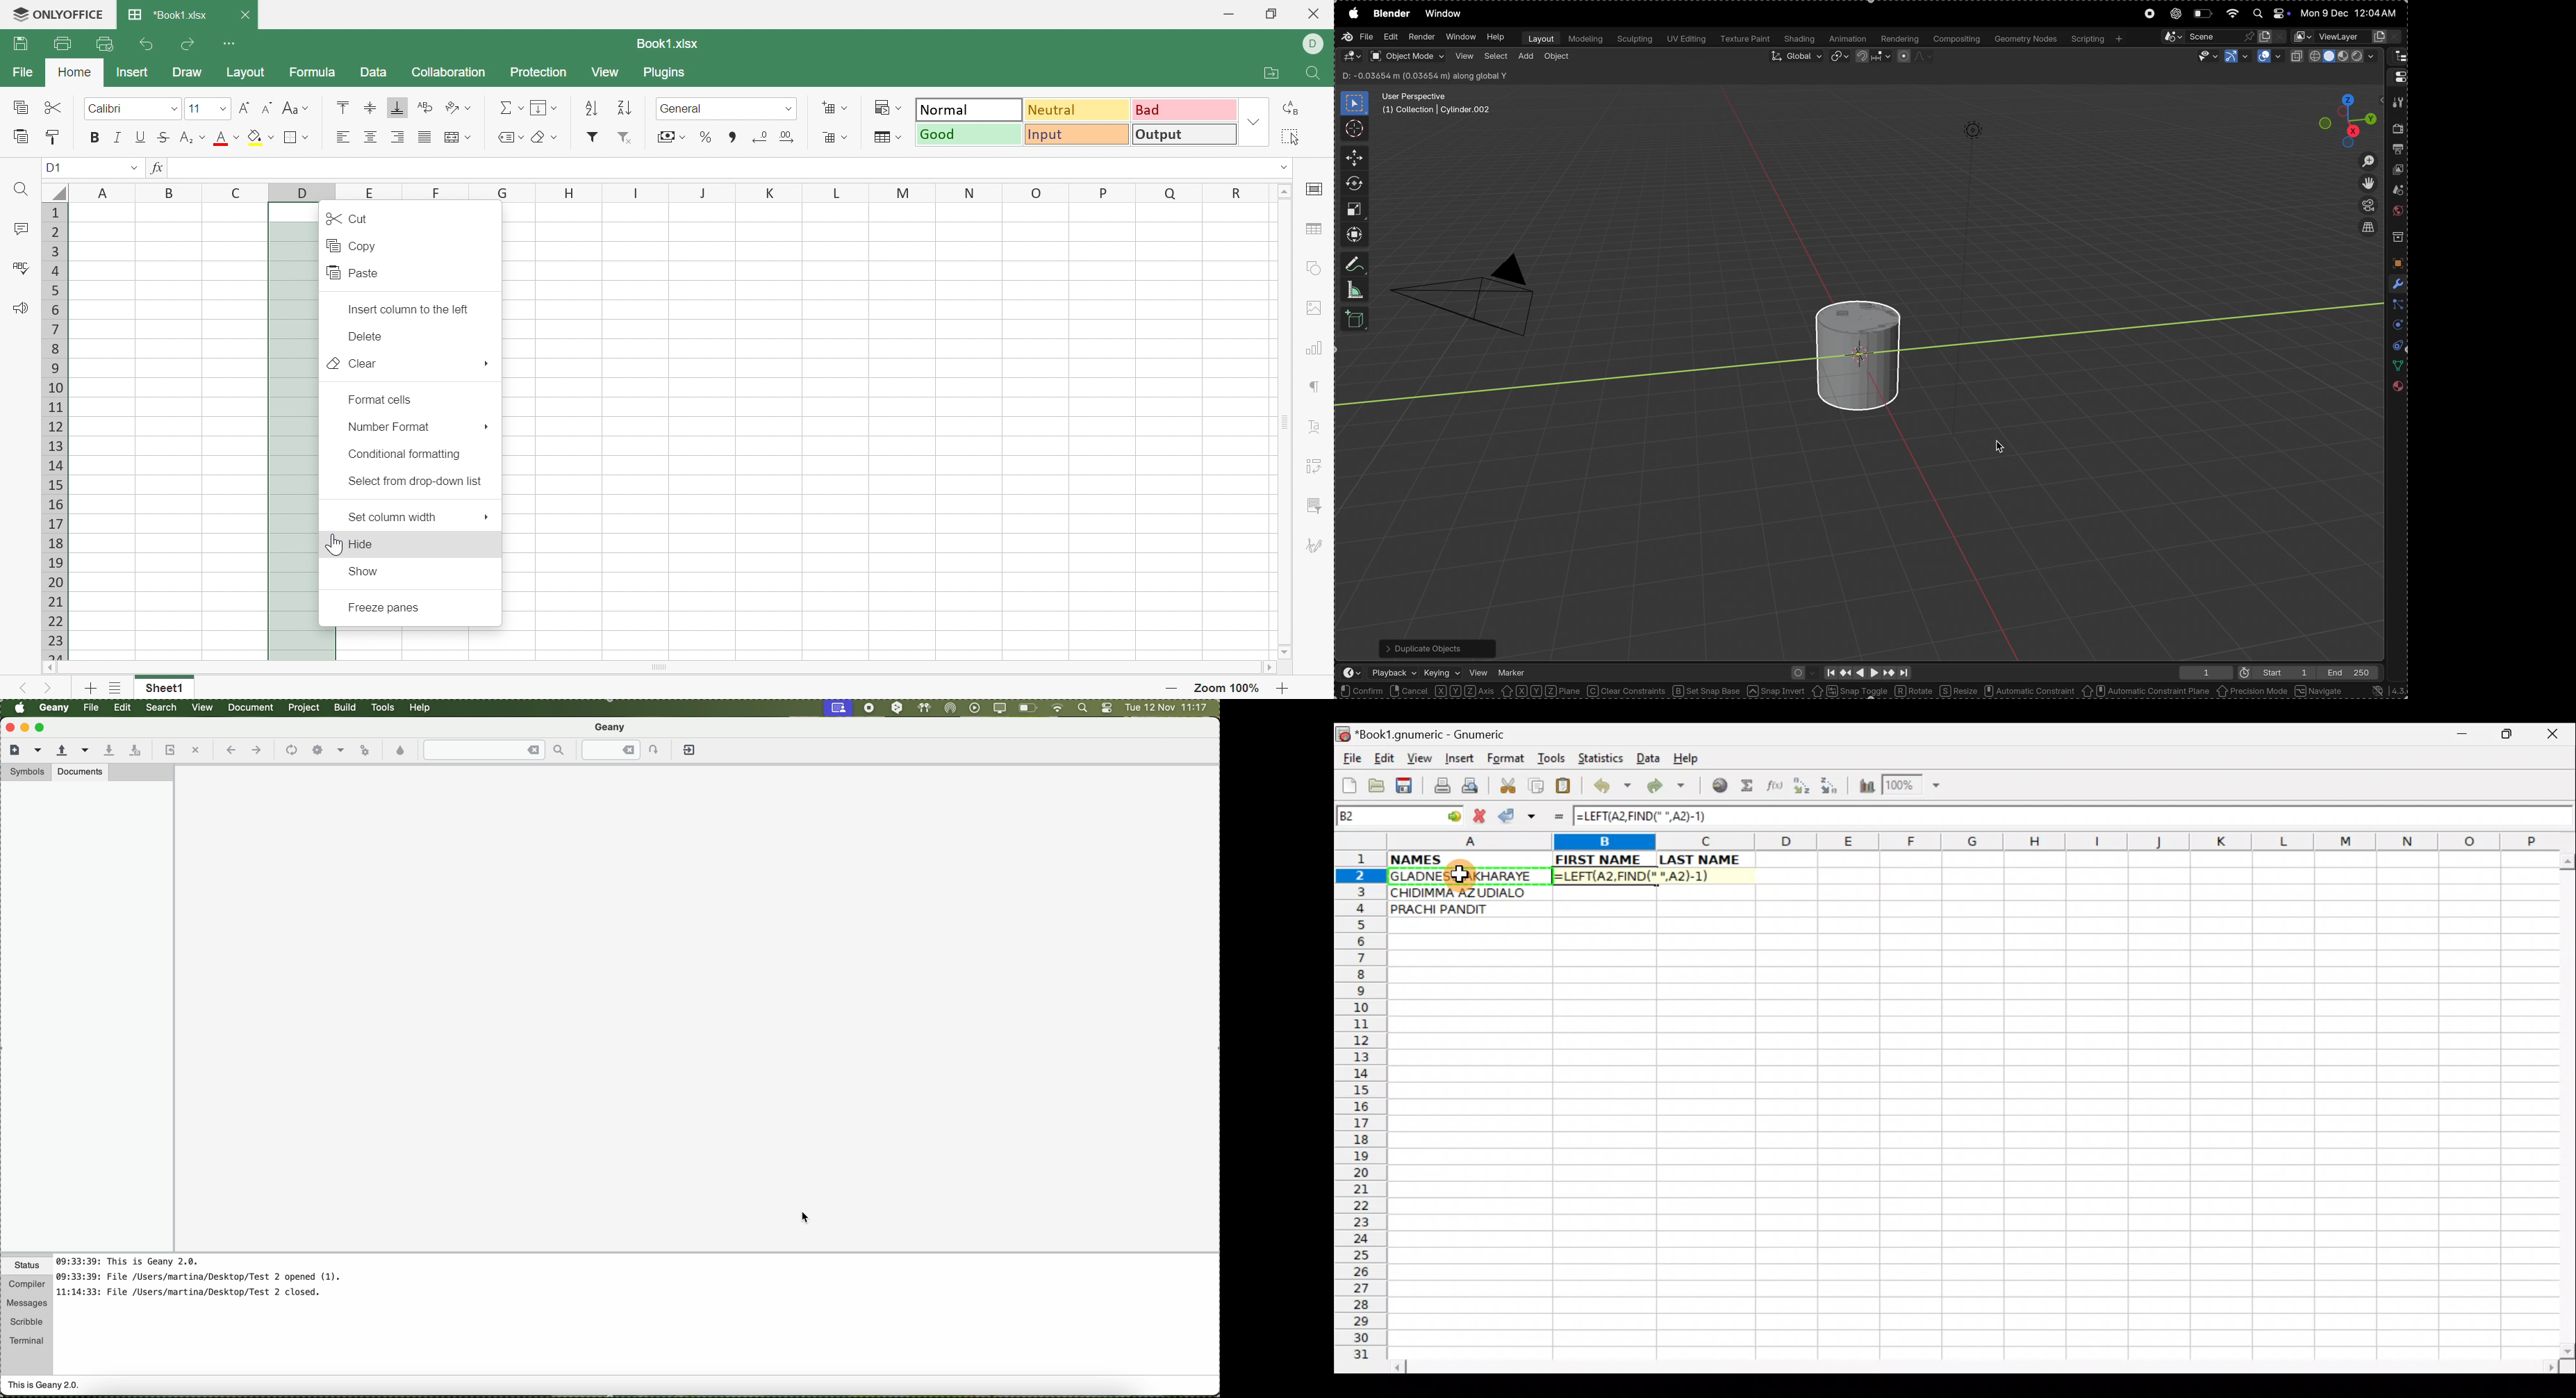  I want to click on Image settings, so click(1316, 308).